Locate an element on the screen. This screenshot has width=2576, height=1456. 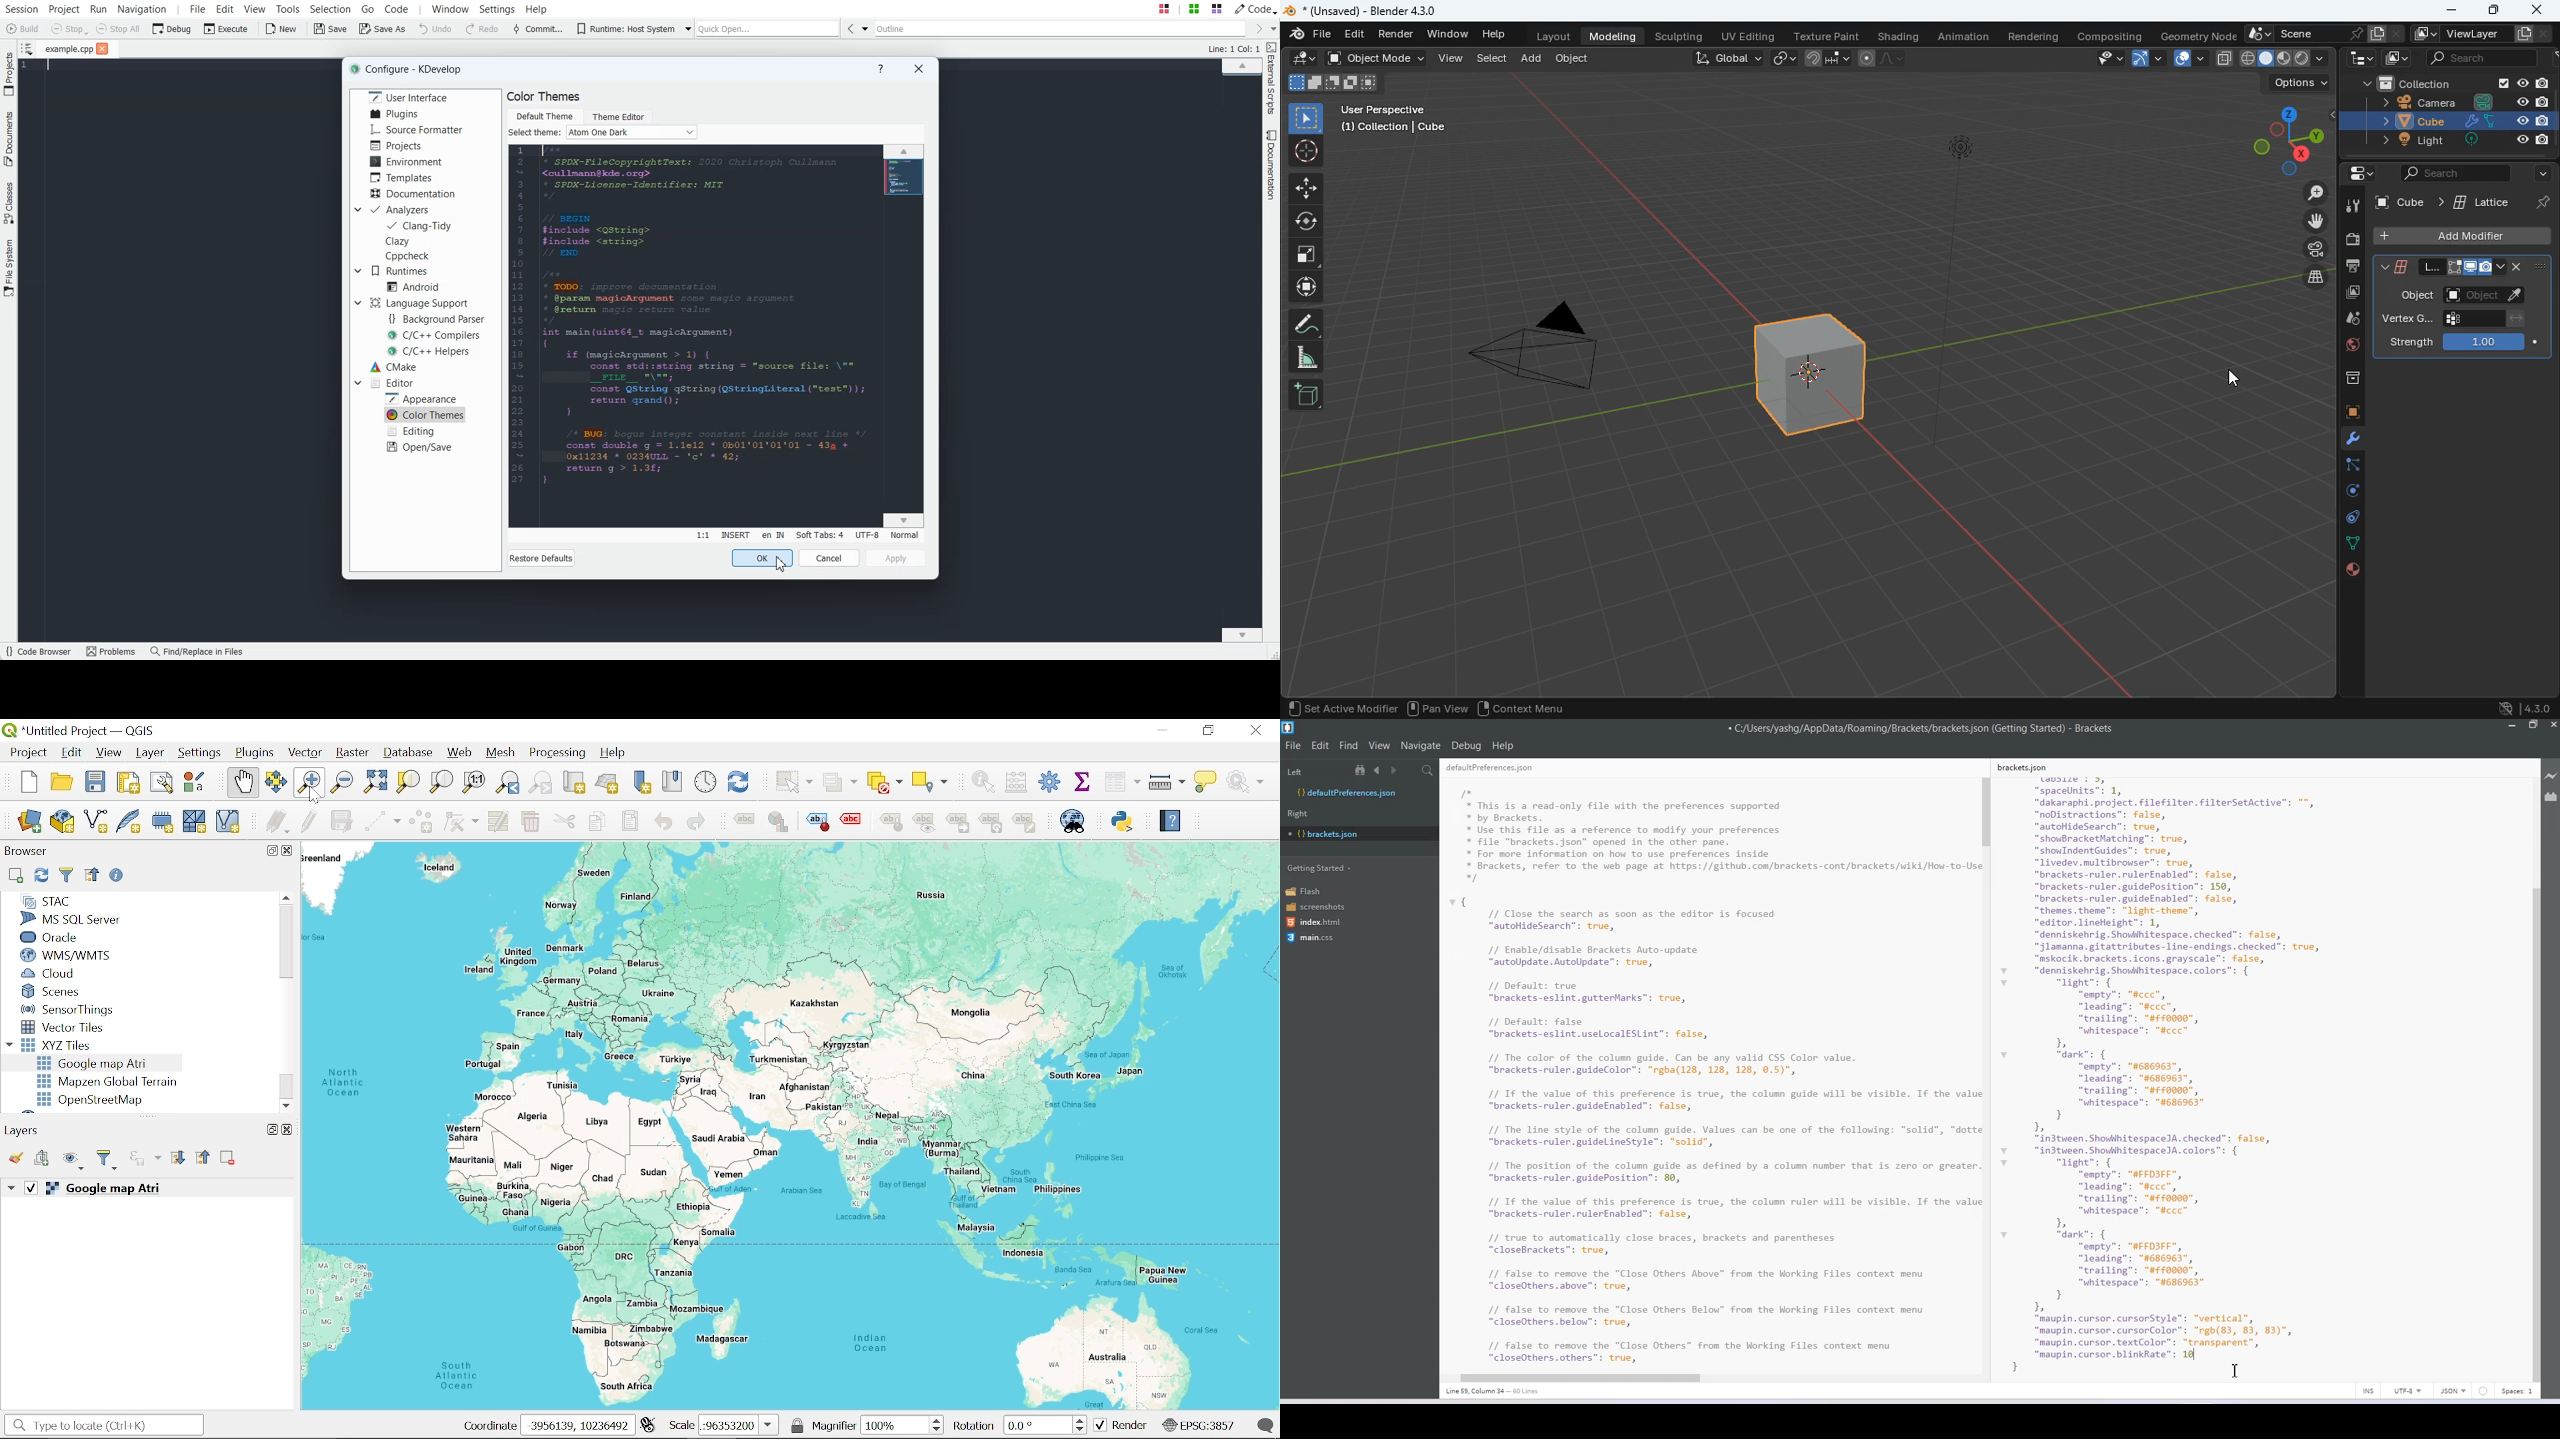
Map is located at coordinates (791, 1123).